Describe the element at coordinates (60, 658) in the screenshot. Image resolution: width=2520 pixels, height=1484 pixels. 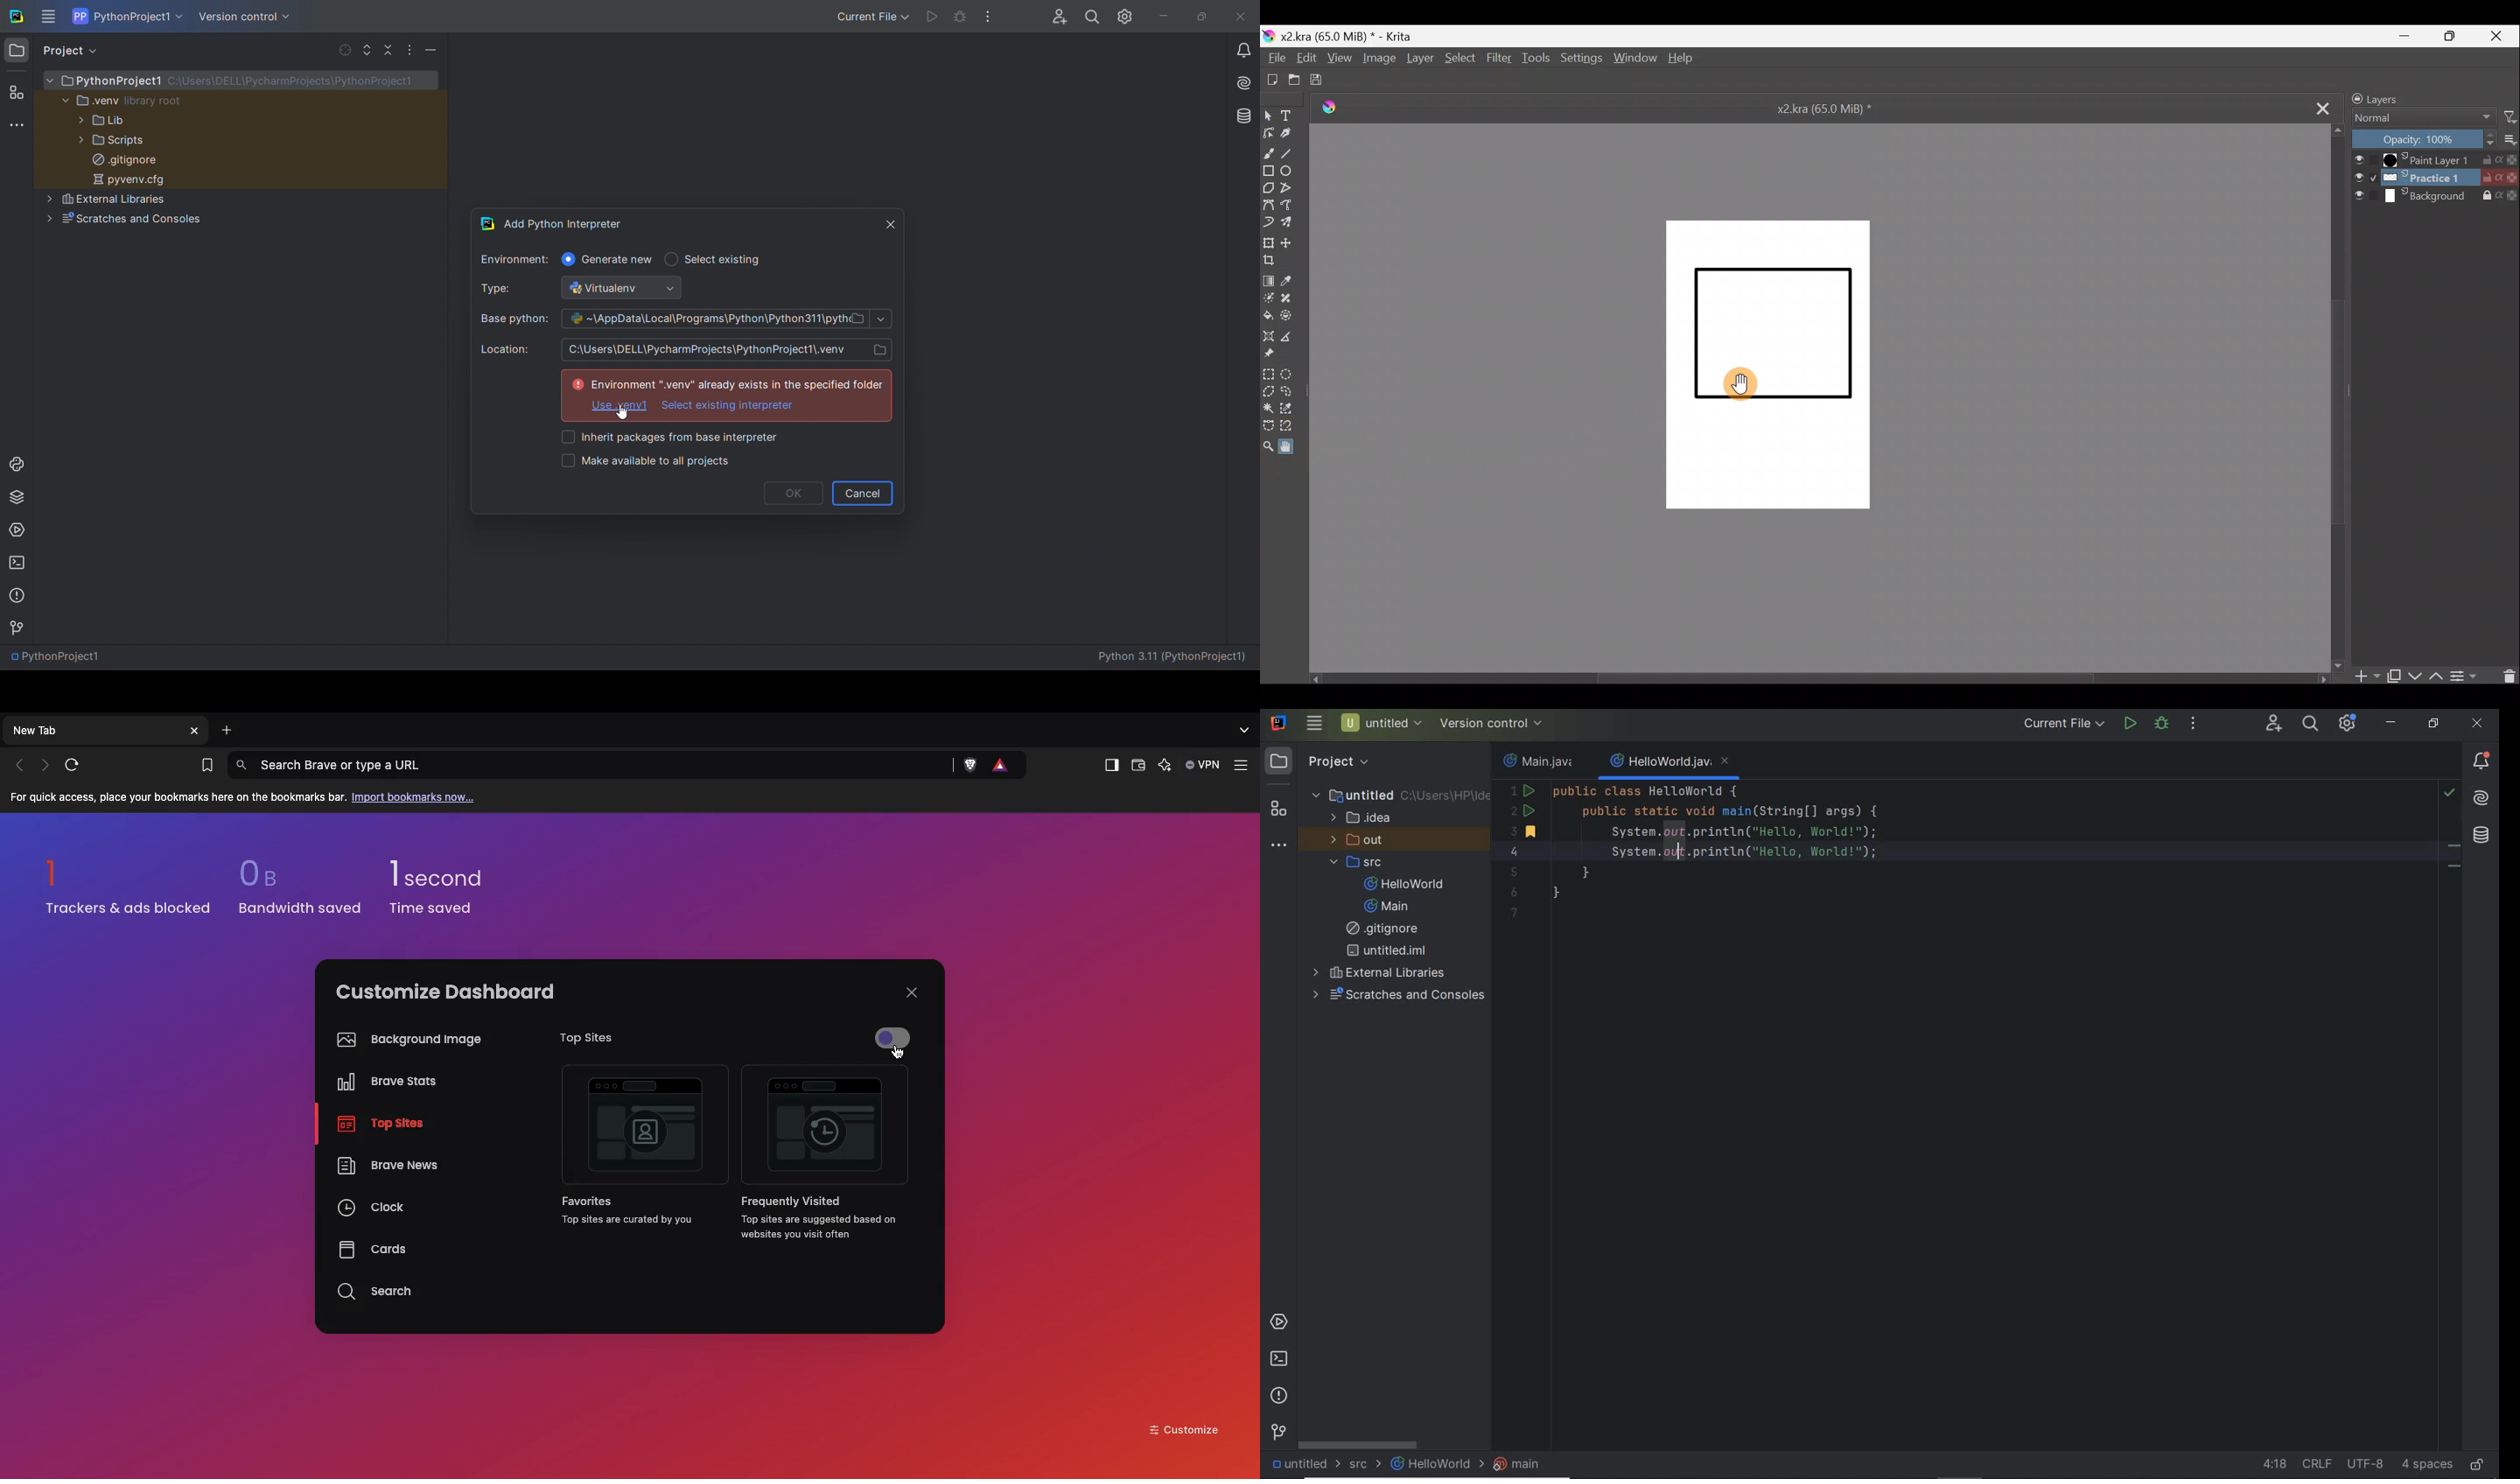
I see `PythonProject1` at that location.